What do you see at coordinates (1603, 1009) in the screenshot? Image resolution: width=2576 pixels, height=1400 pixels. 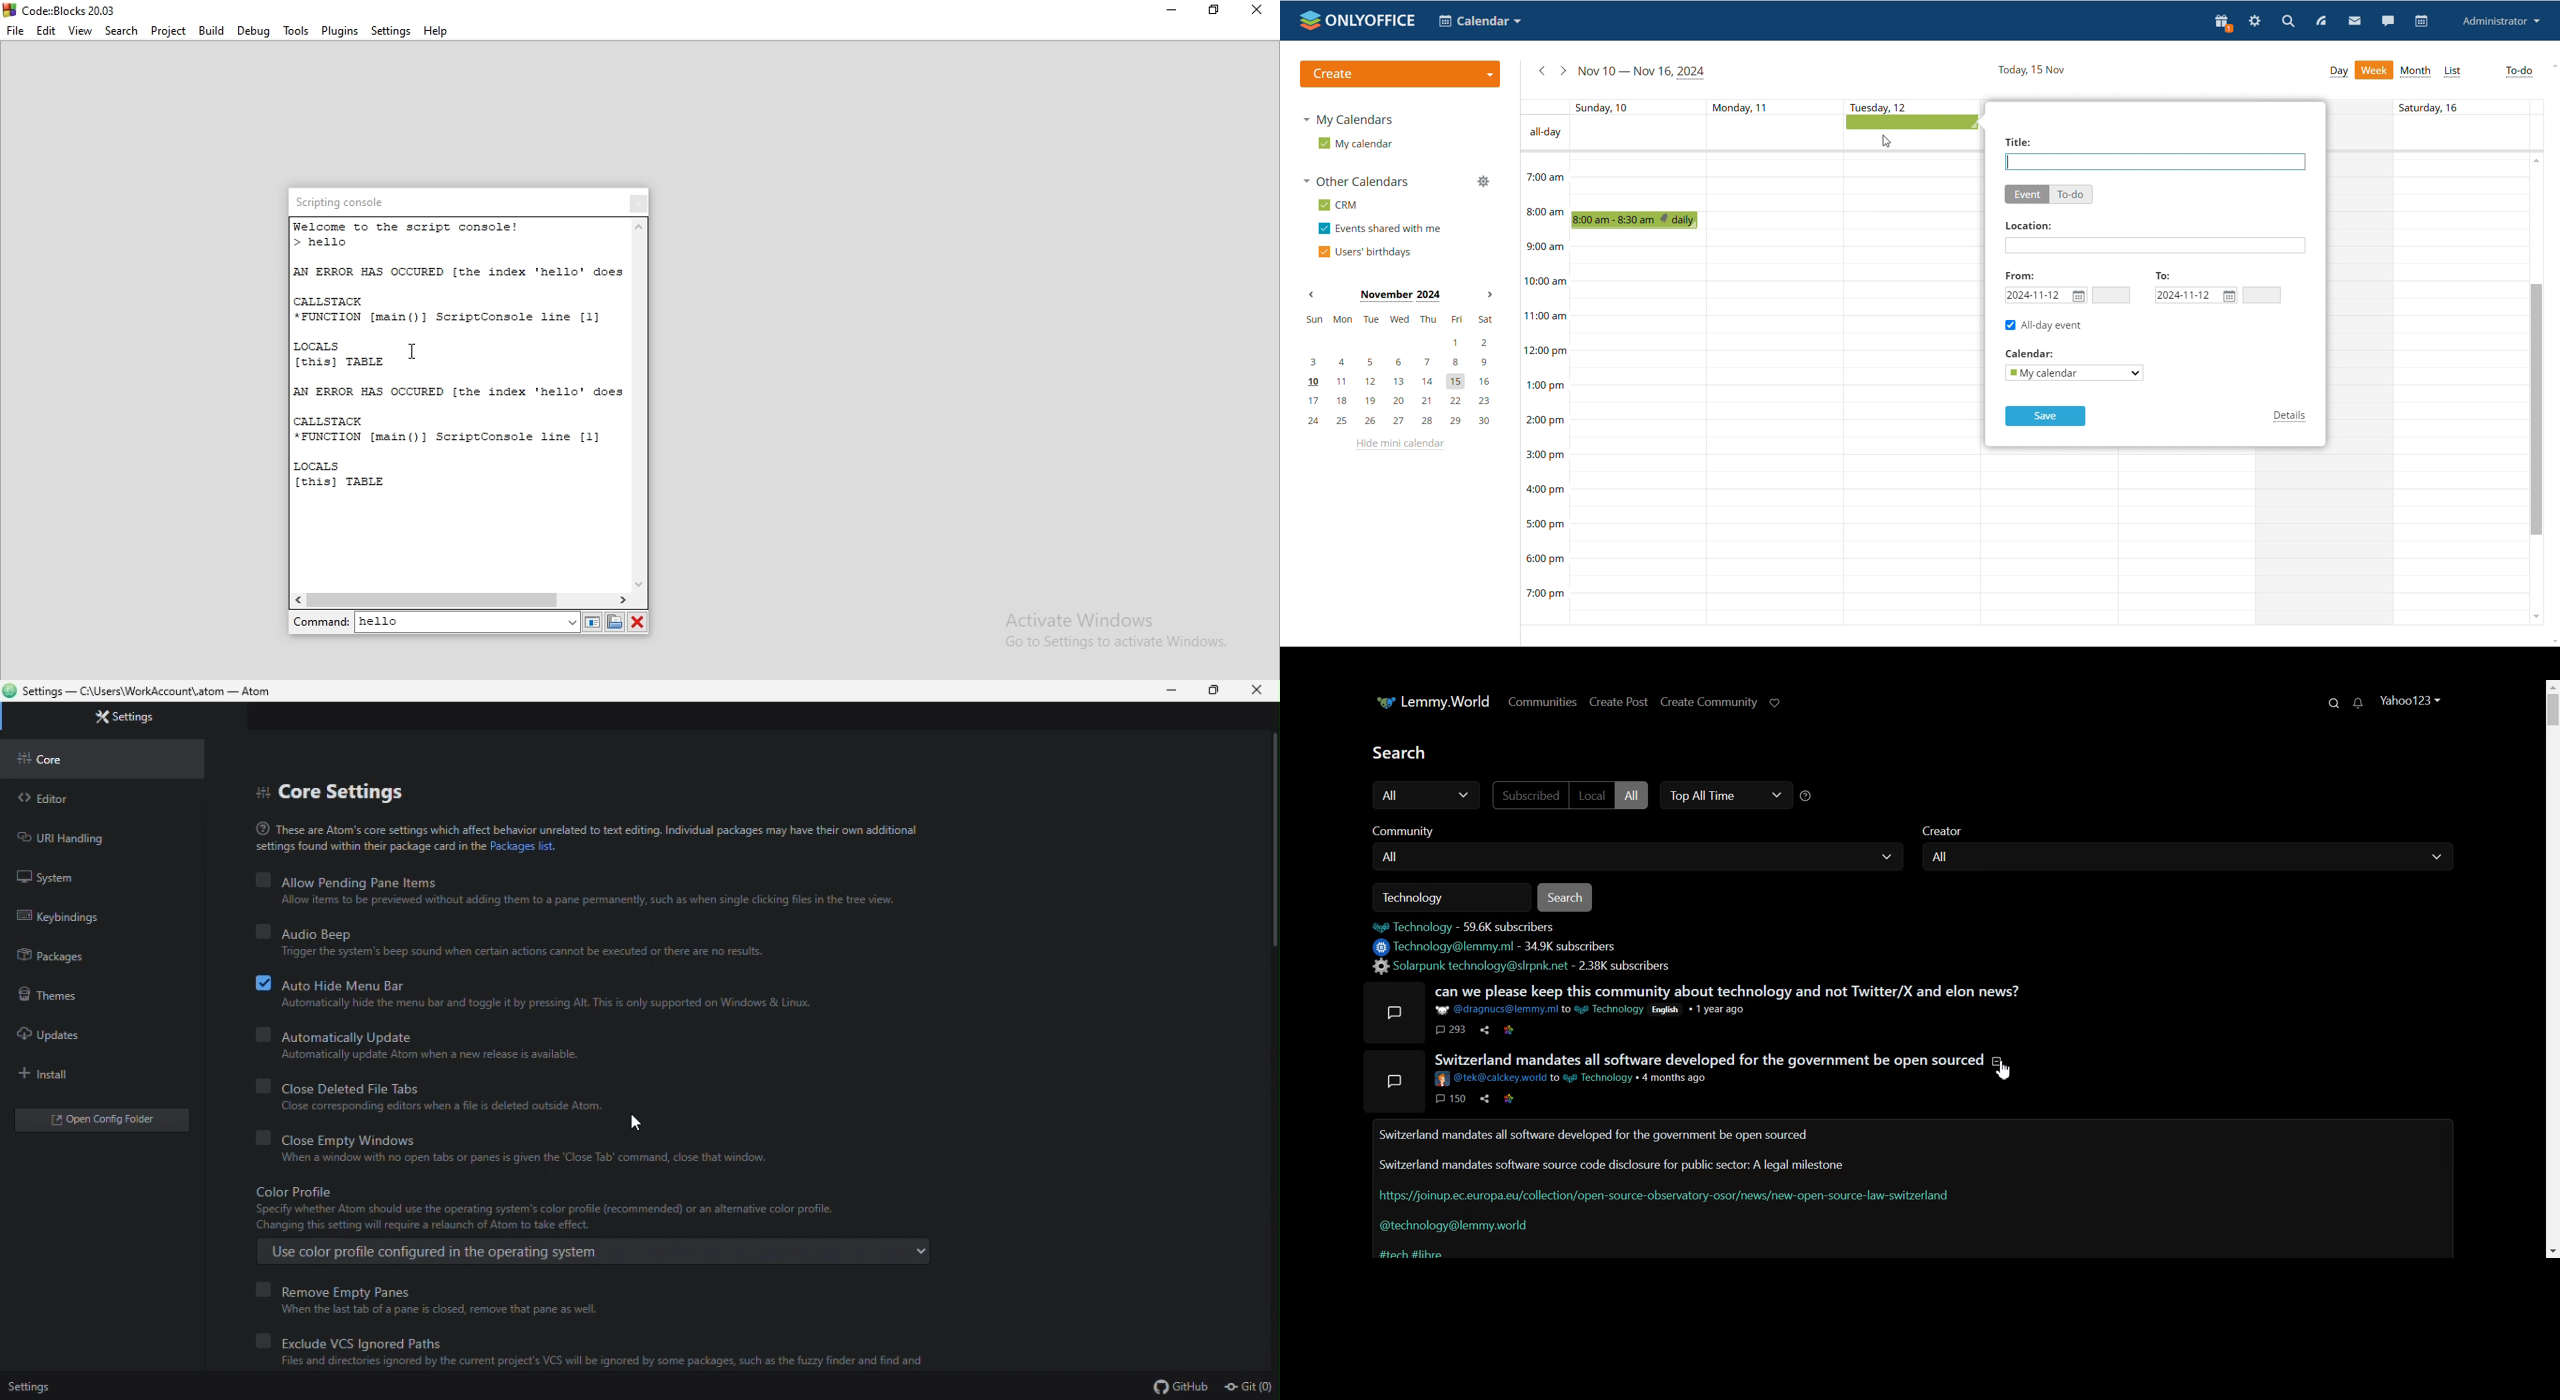 I see `@dragnucs@lemmy.ml to &@ Technology English + 1 year ago` at bounding box center [1603, 1009].